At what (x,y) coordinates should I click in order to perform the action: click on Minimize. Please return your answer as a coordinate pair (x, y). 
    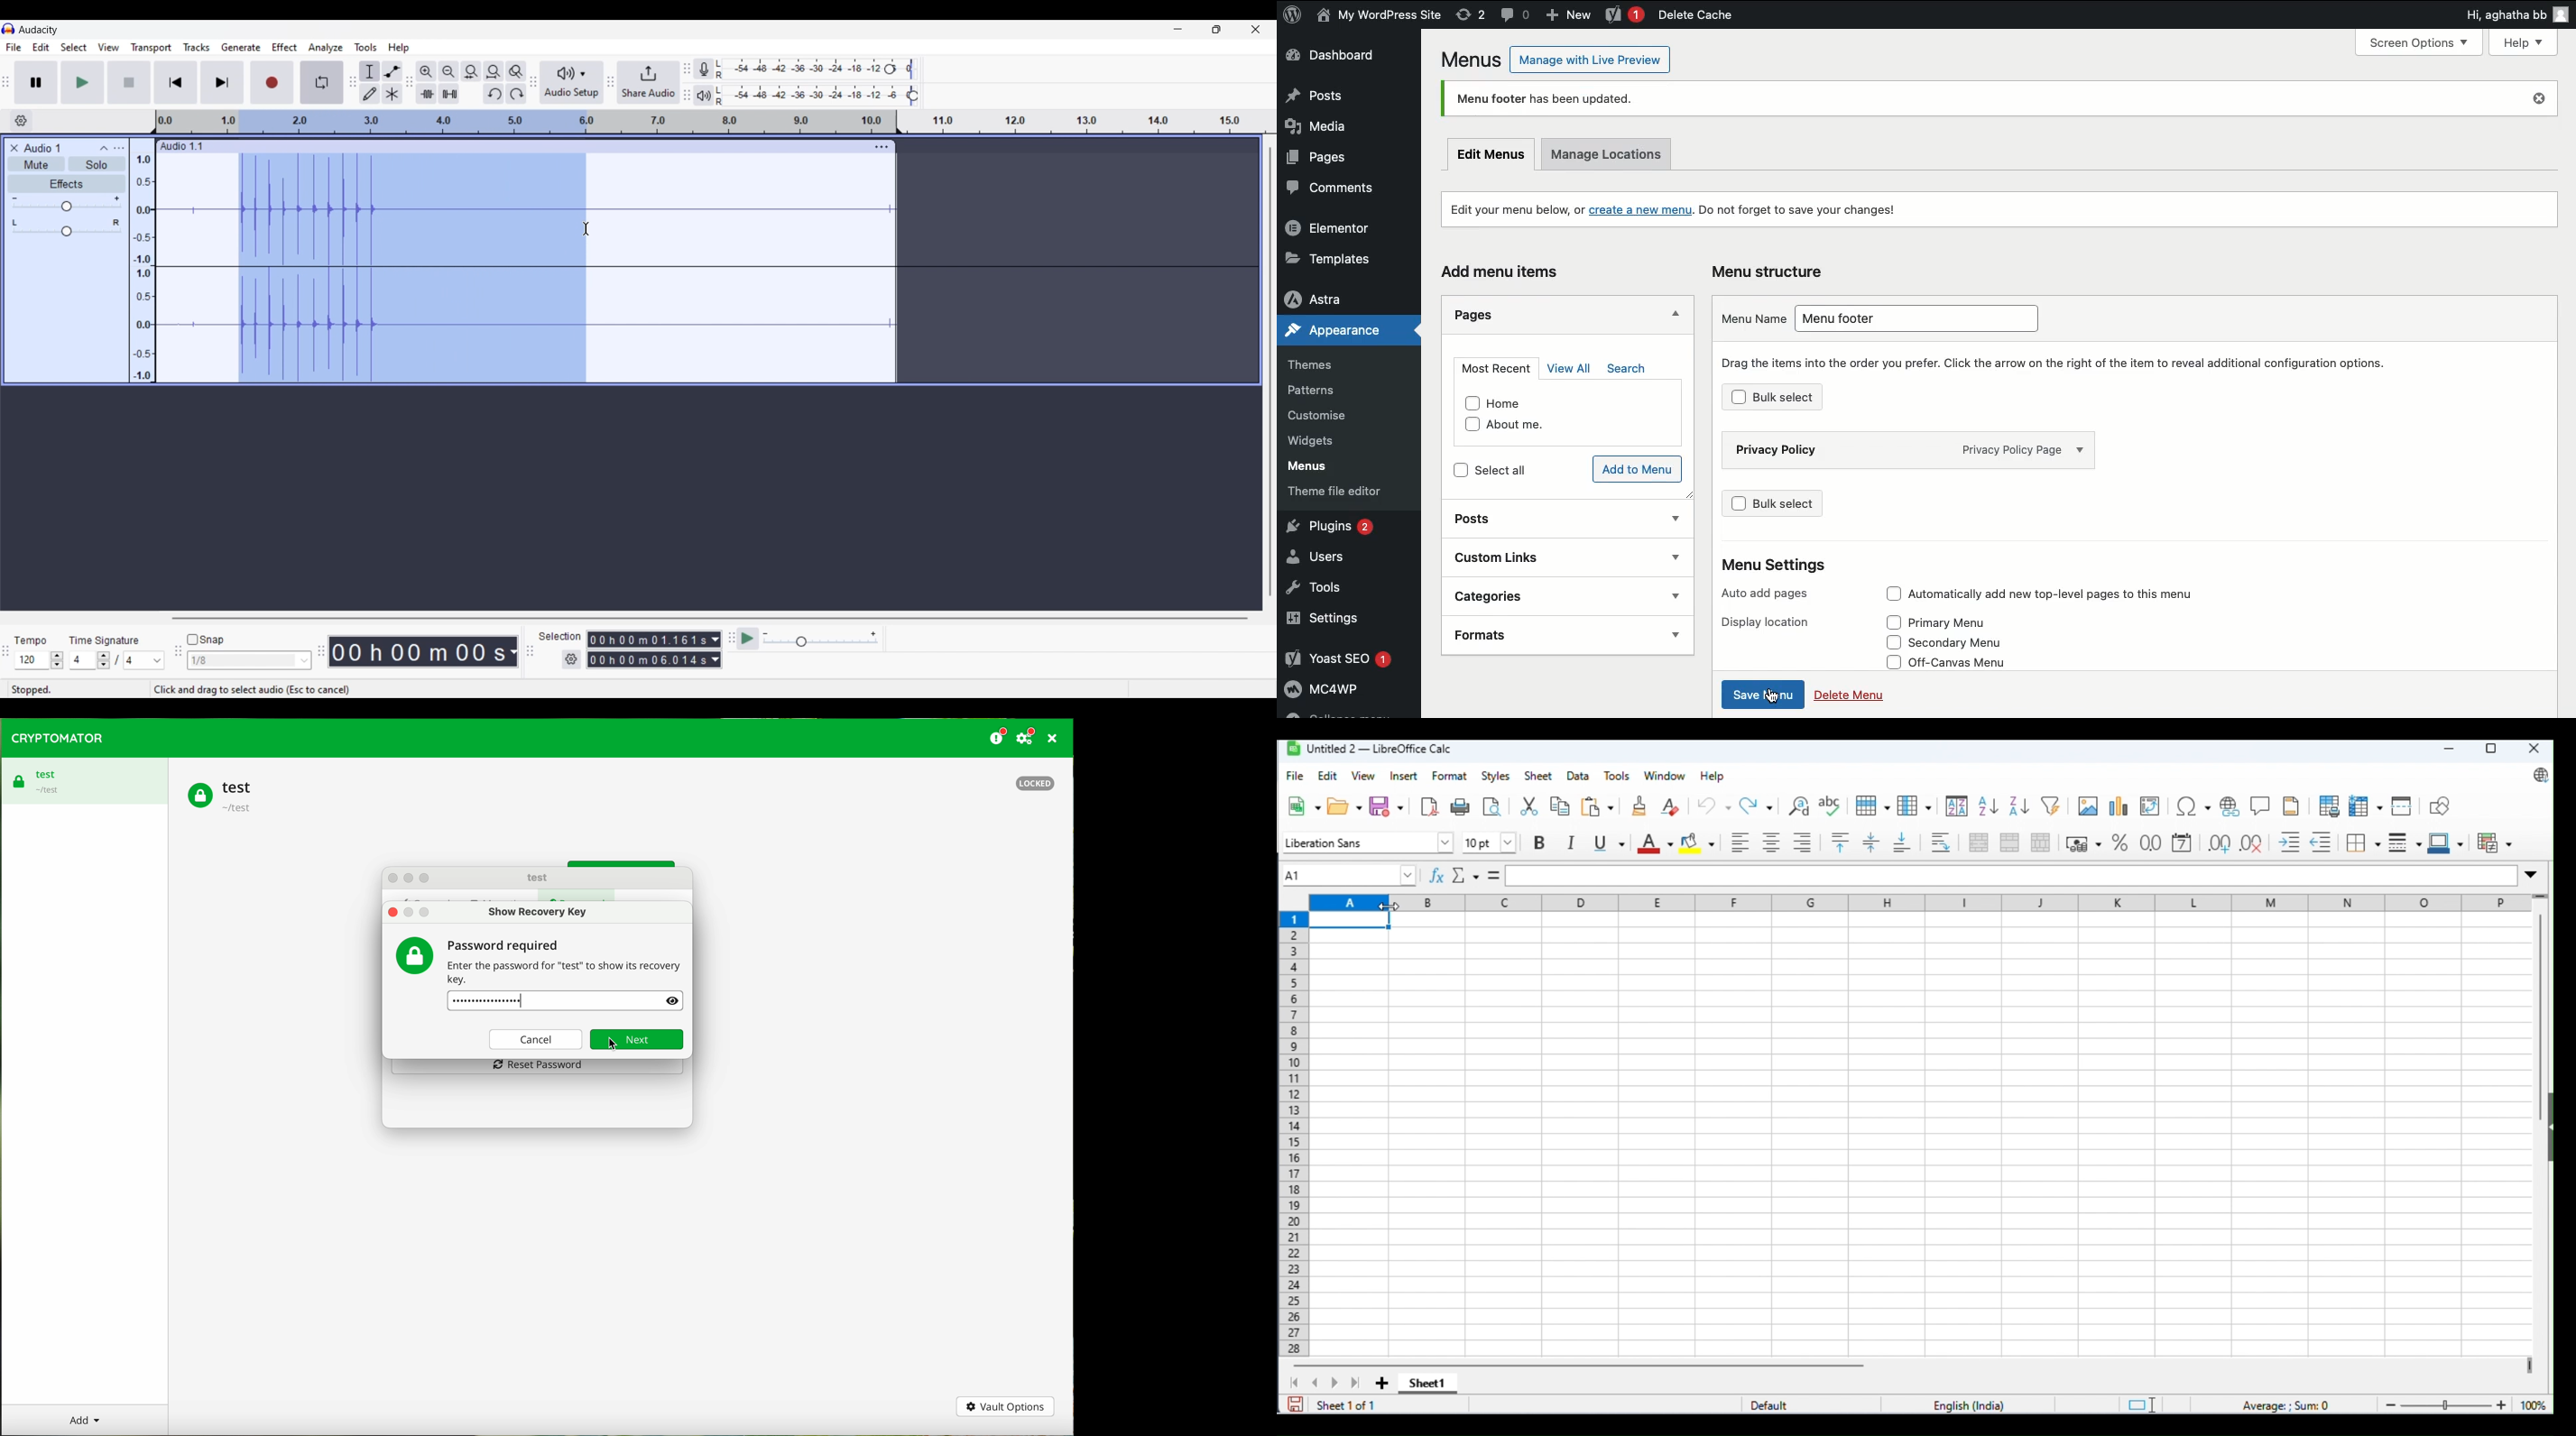
    Looking at the image, I should click on (1178, 29).